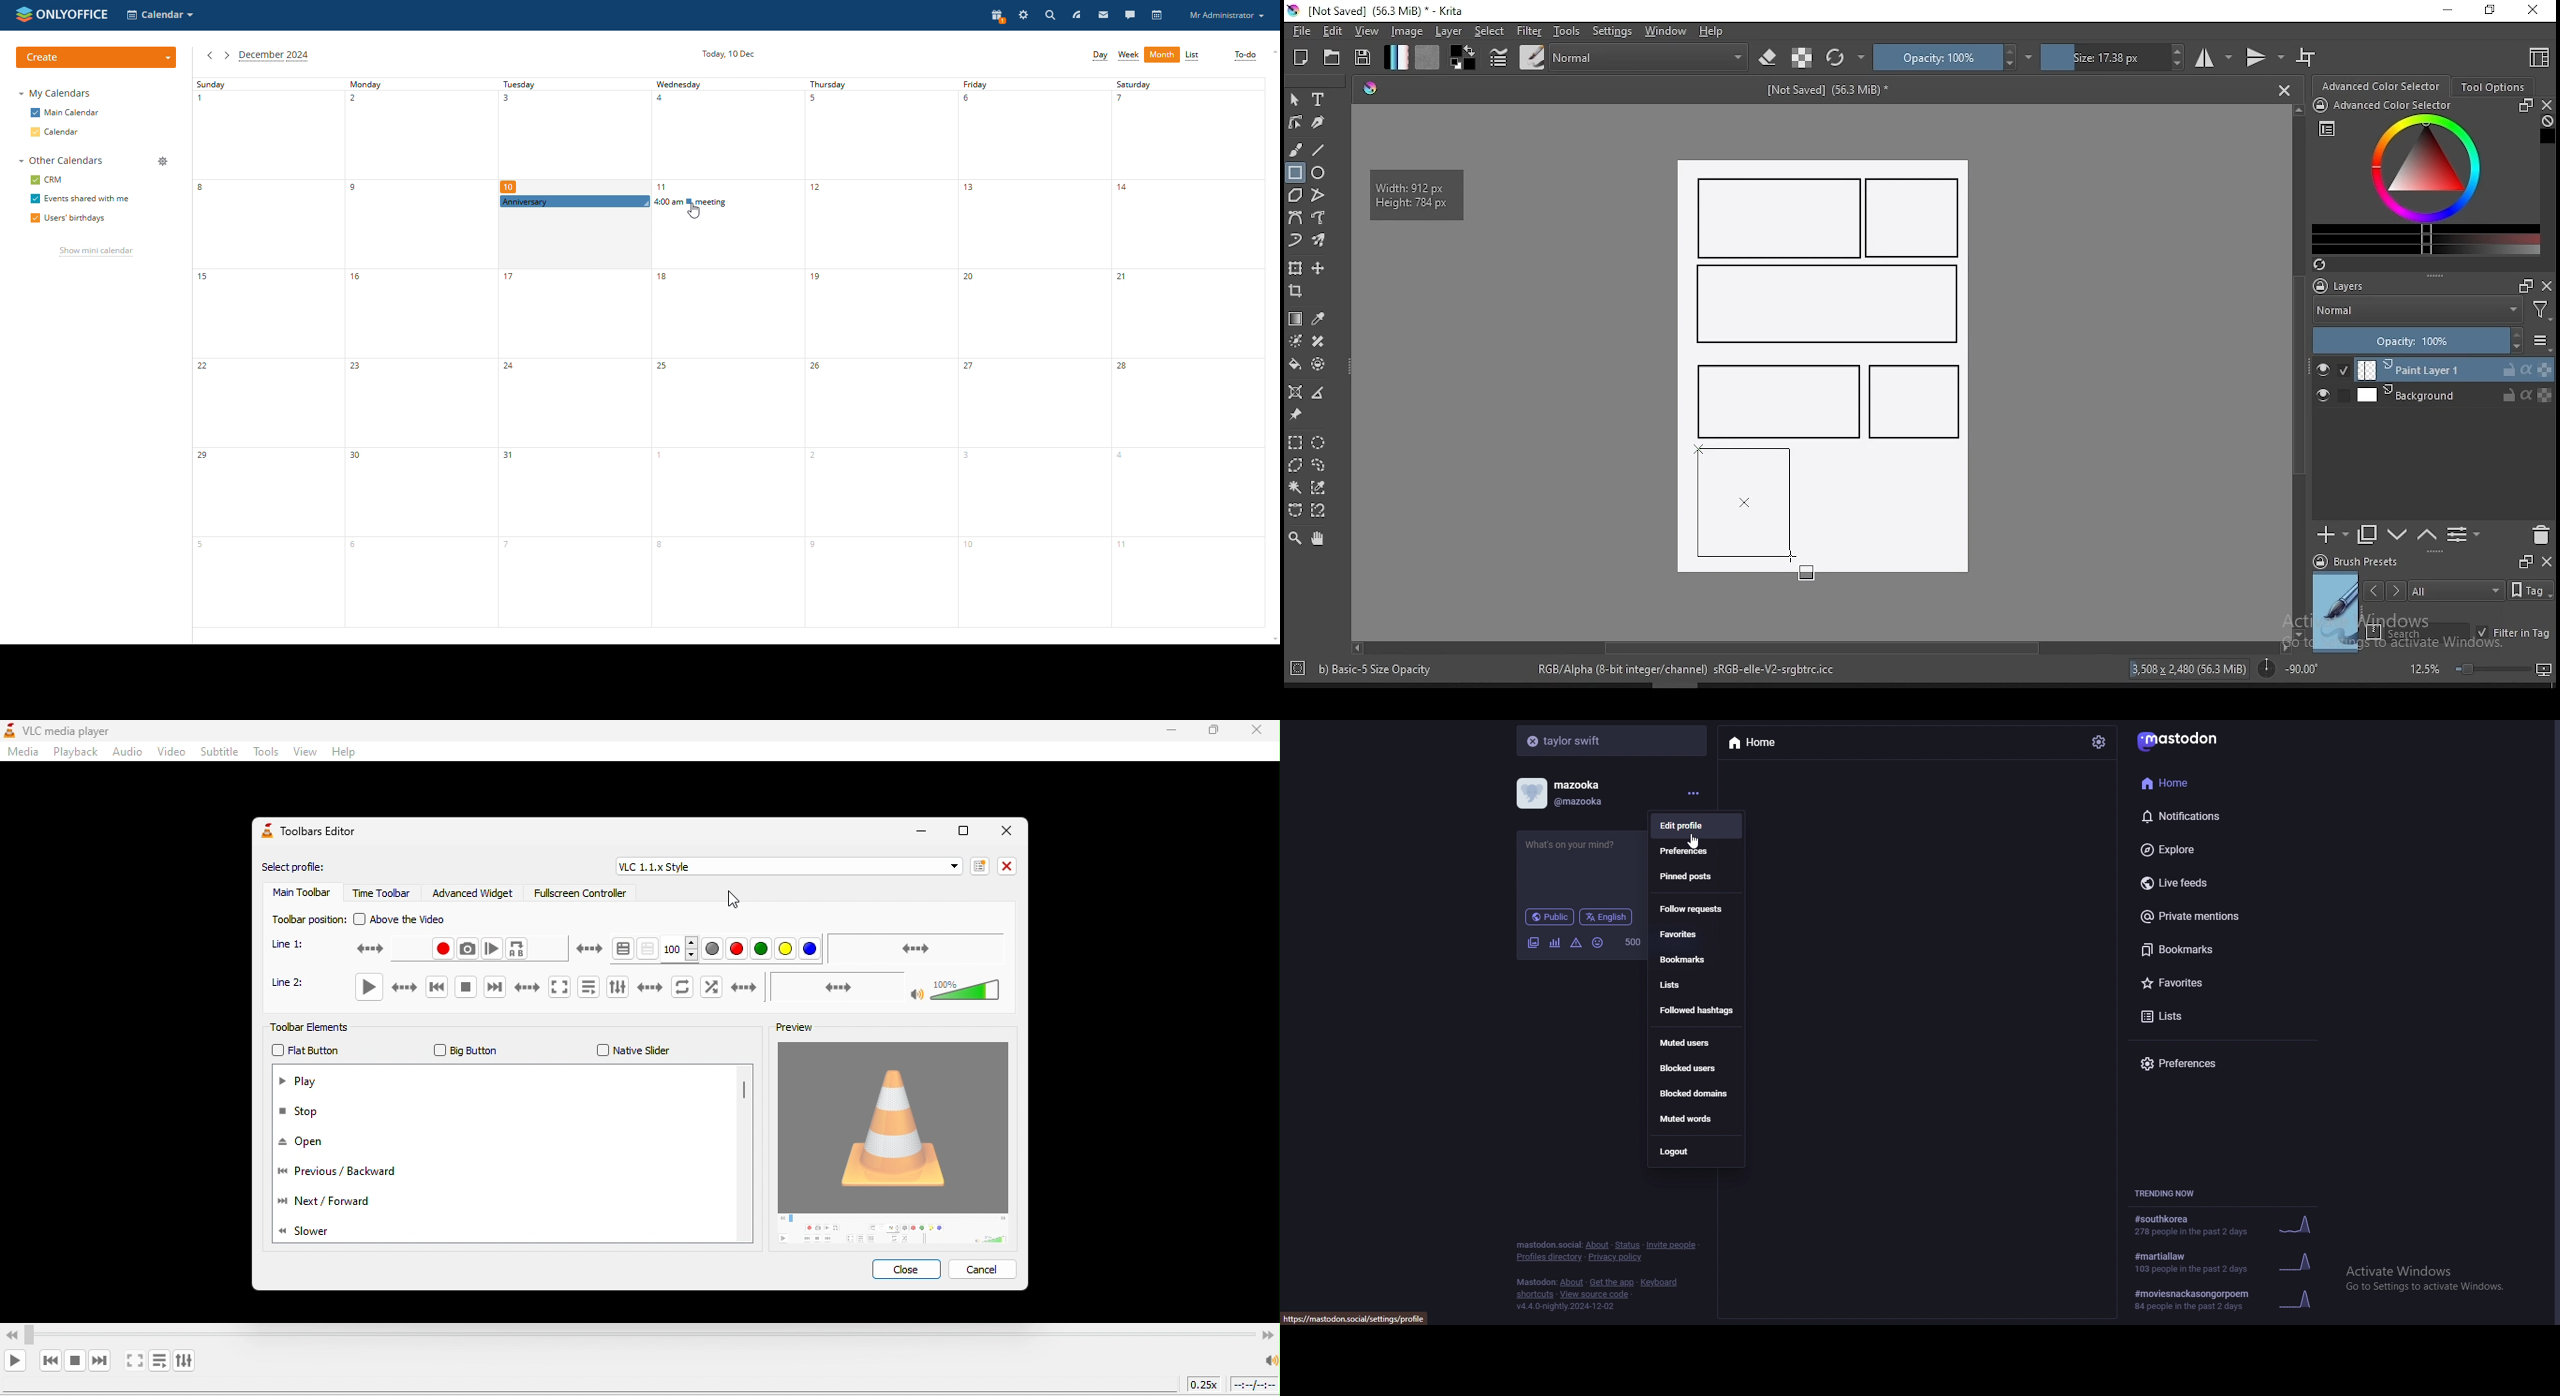  Describe the element at coordinates (505, 989) in the screenshot. I see `next media` at that location.